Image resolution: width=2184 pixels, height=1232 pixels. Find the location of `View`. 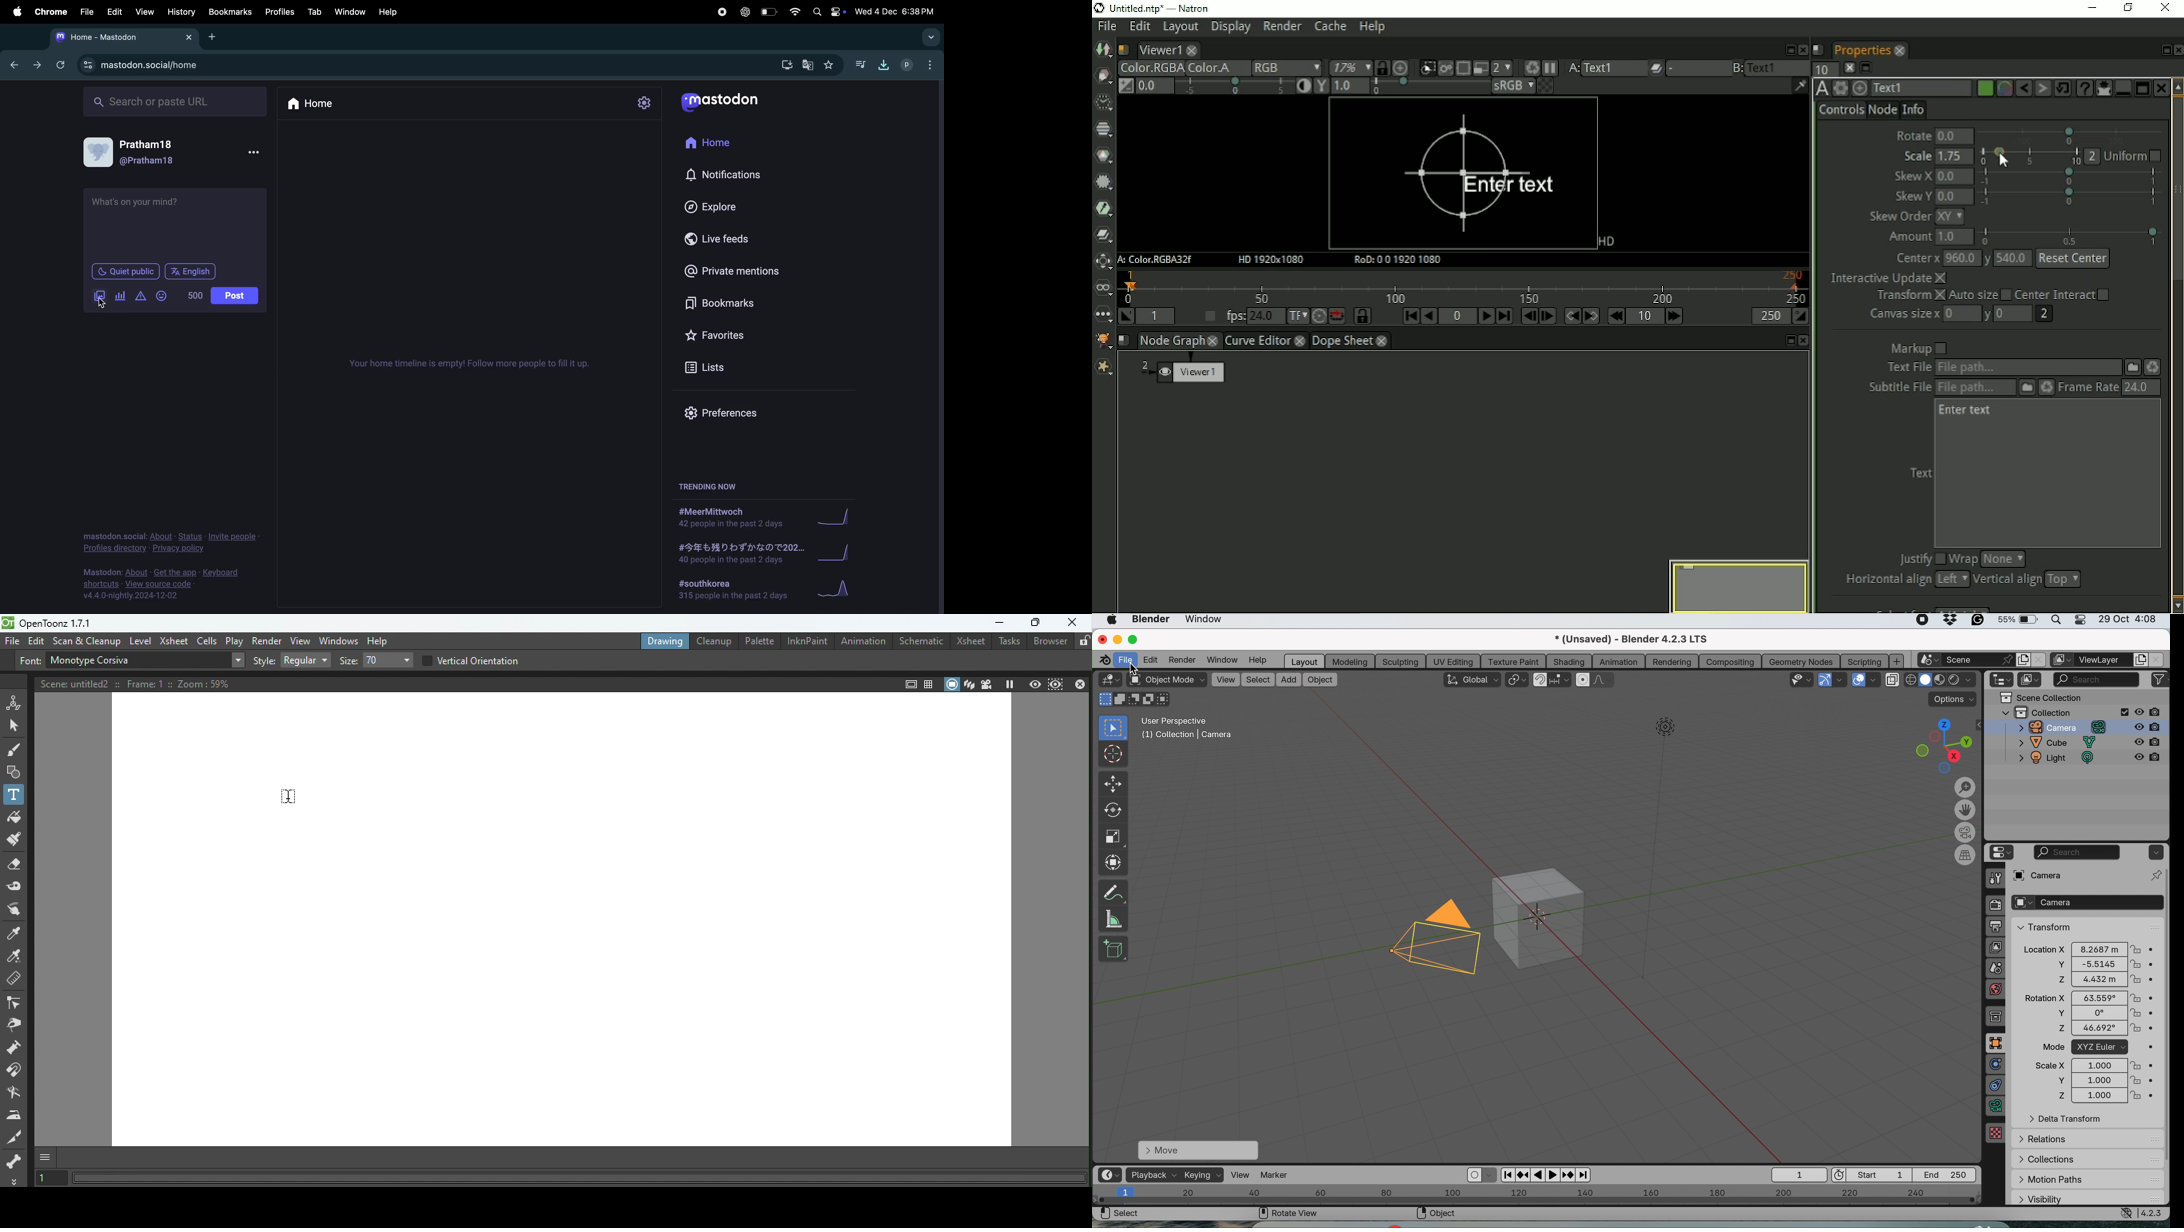

View is located at coordinates (303, 640).